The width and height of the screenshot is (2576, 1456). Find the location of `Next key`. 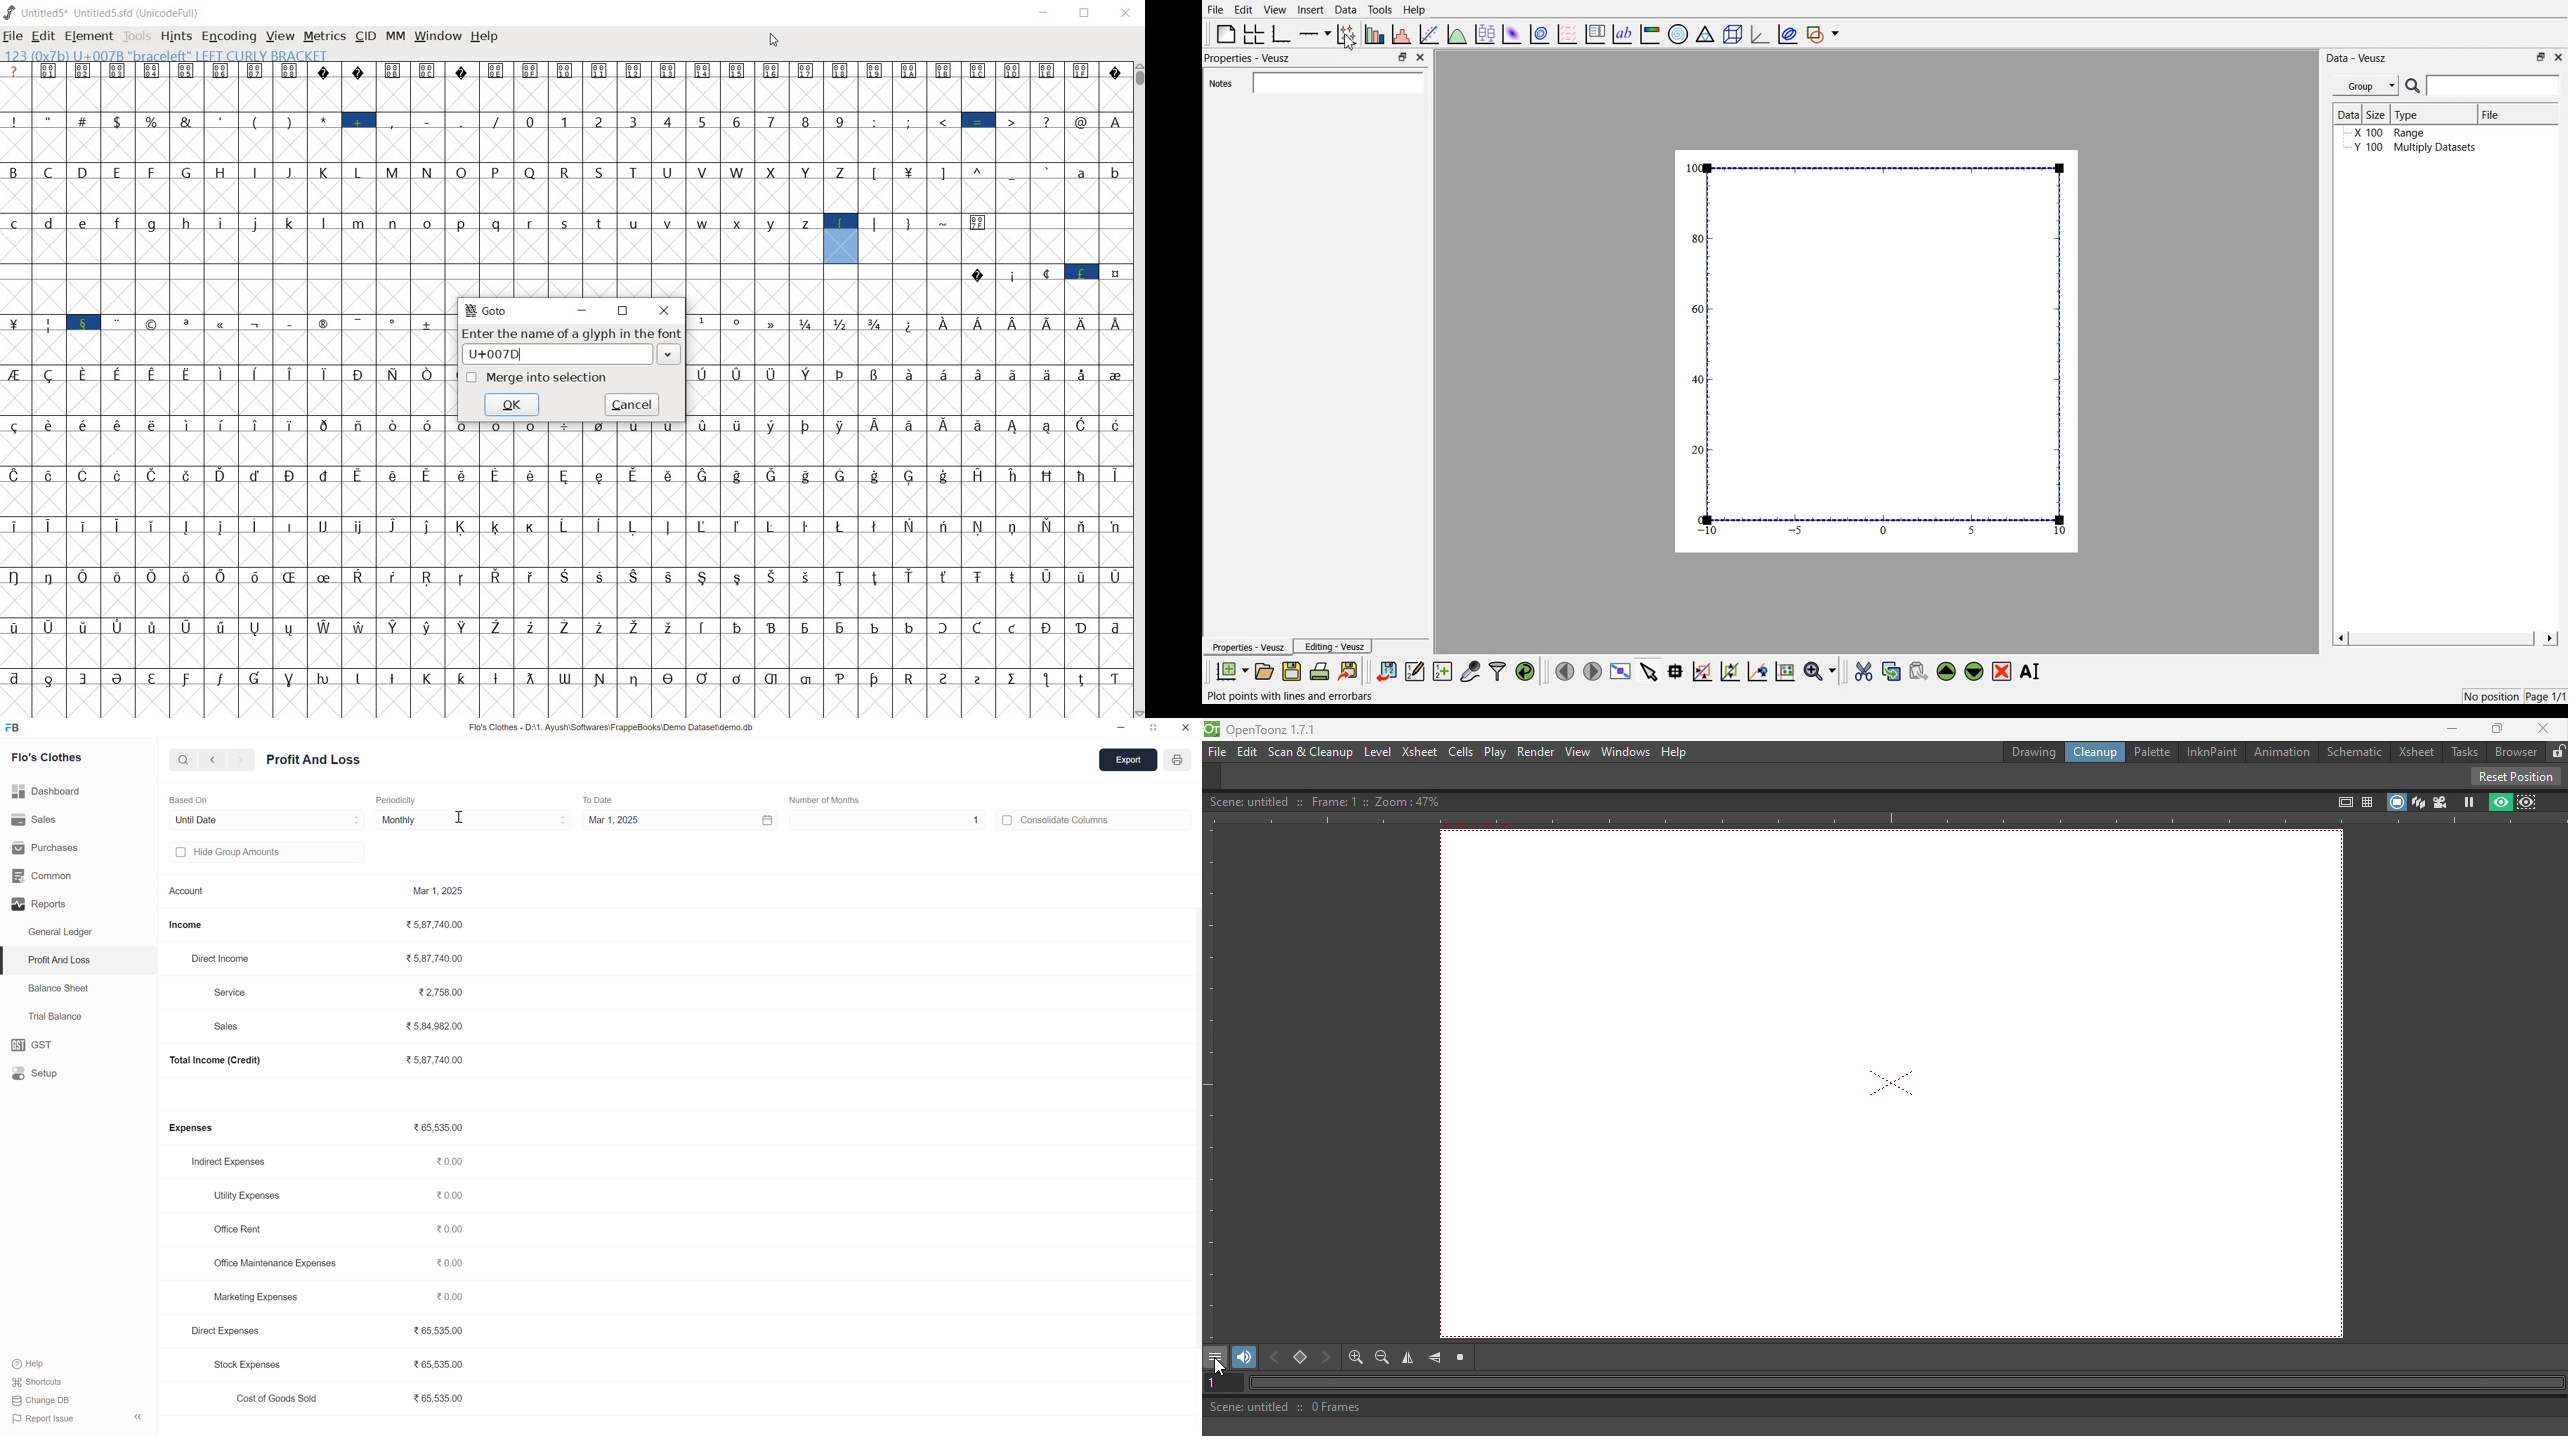

Next key is located at coordinates (1328, 1358).